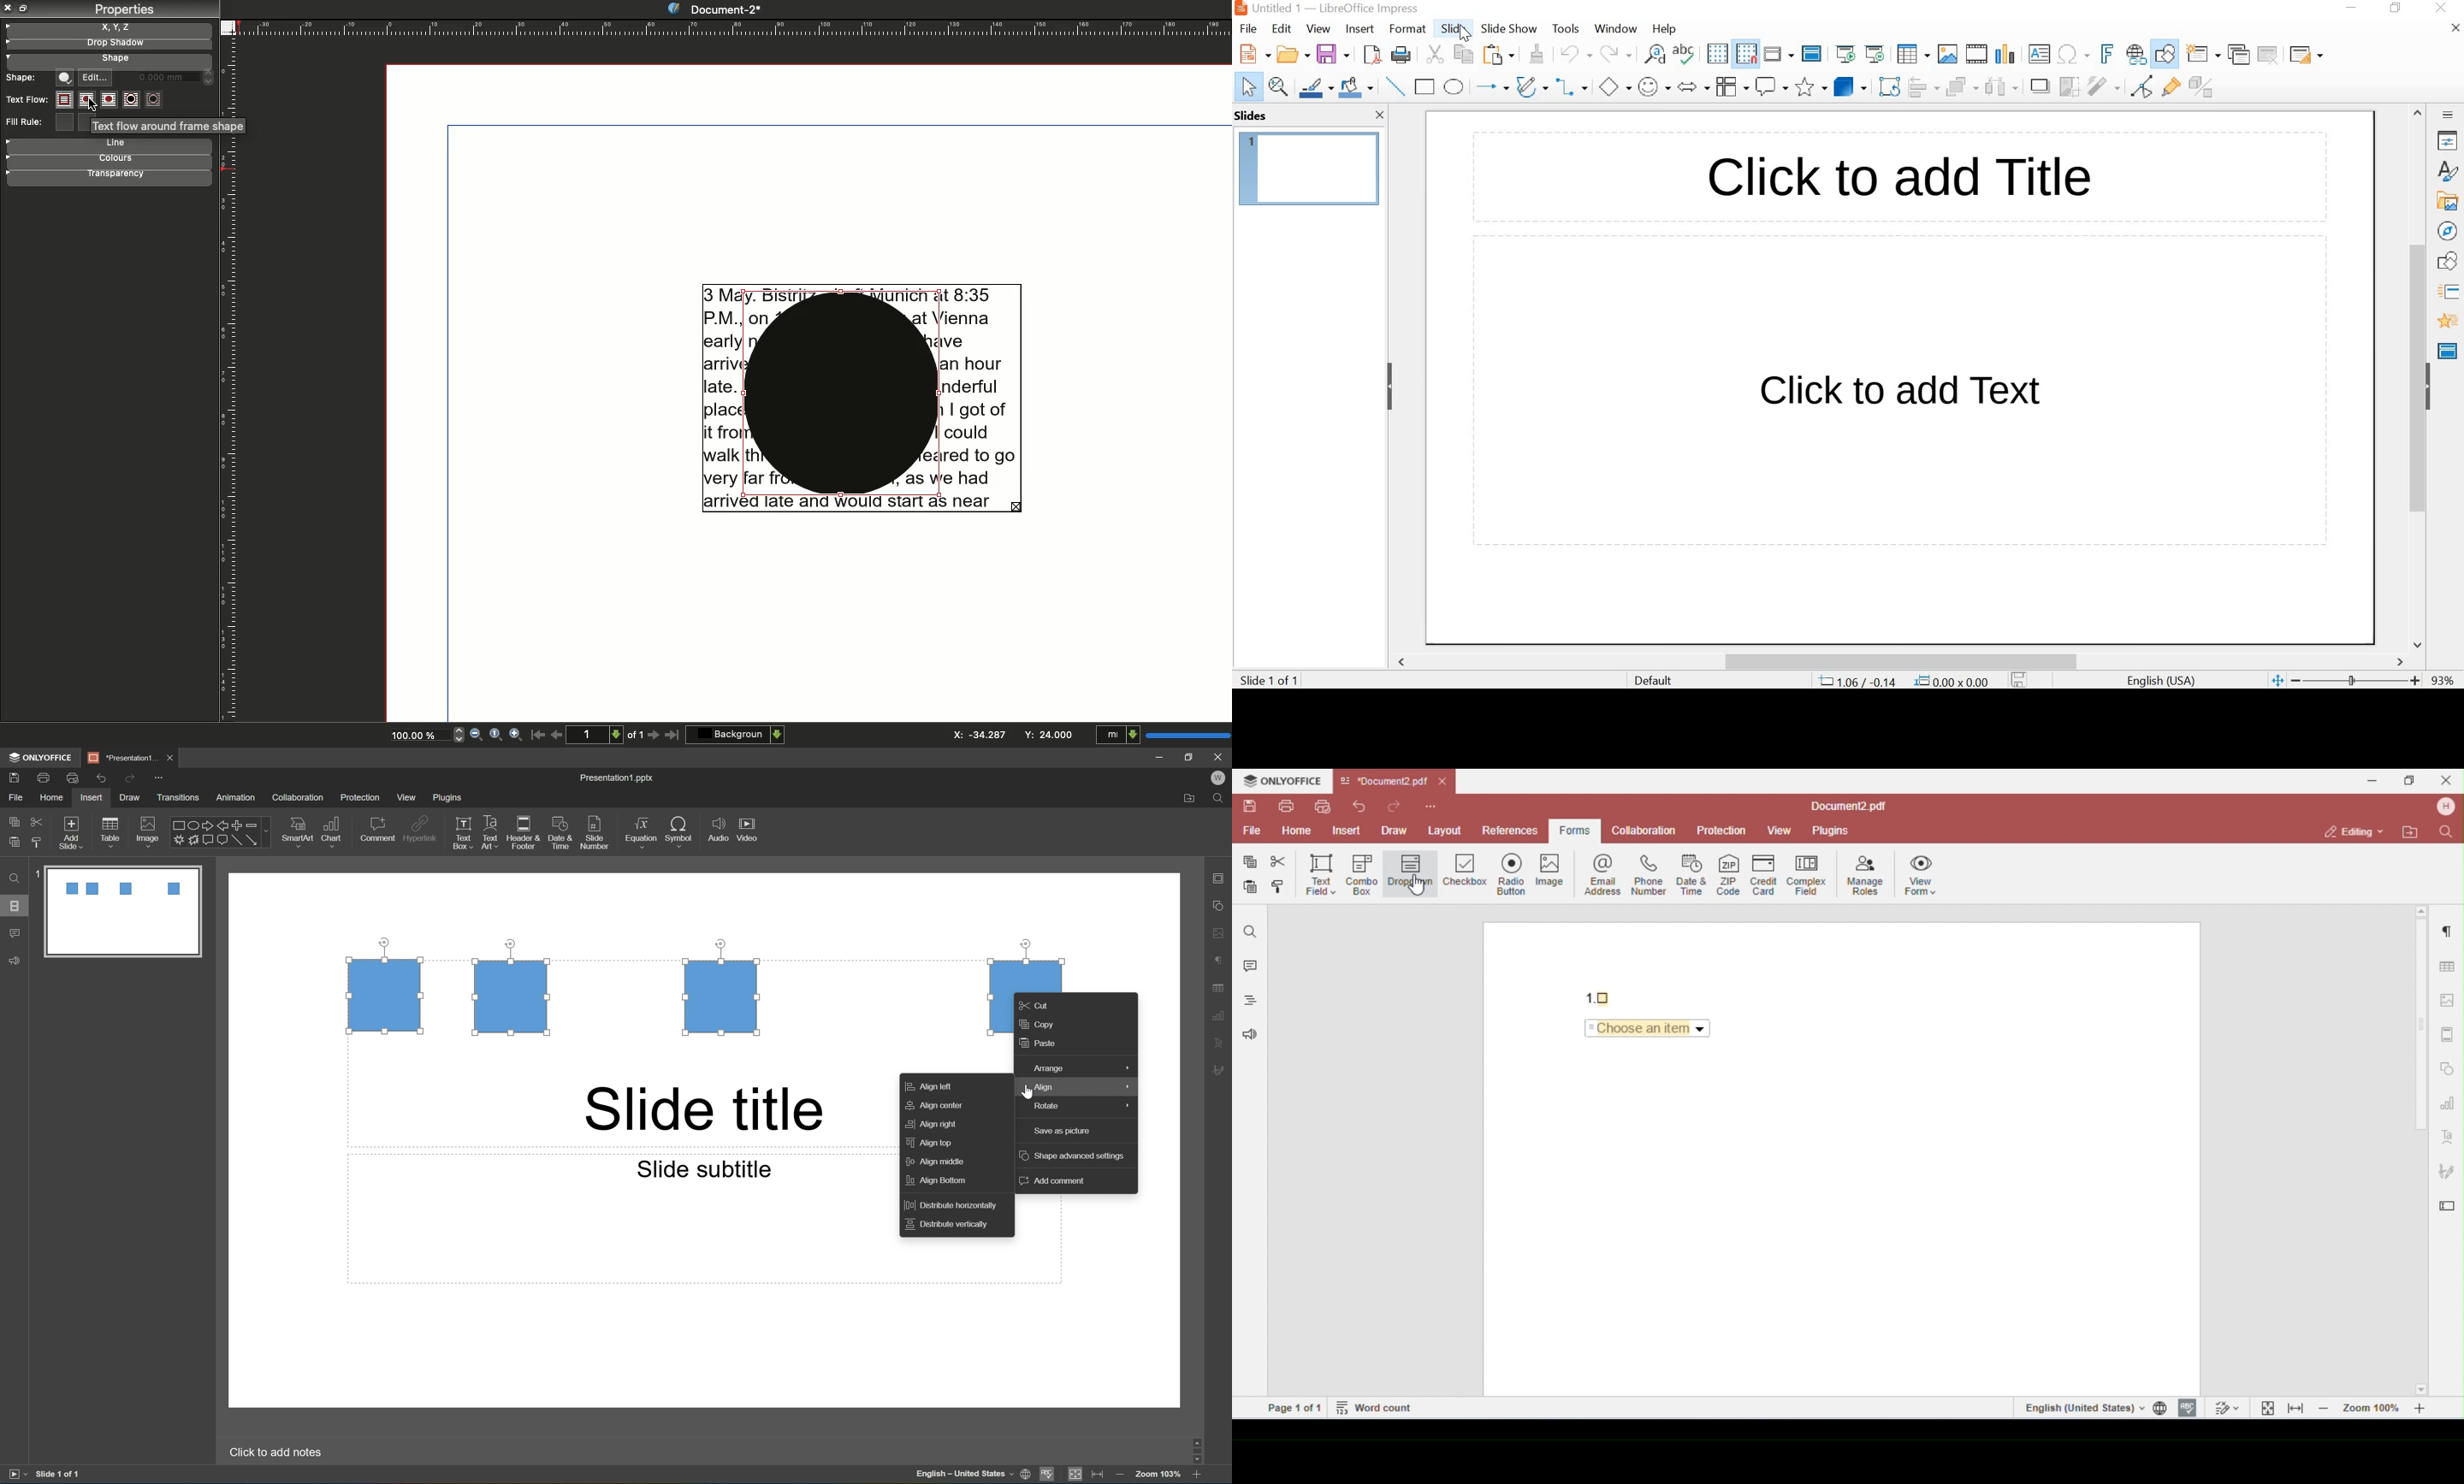 Image resolution: width=2464 pixels, height=1484 pixels. I want to click on cursor, so click(94, 104).